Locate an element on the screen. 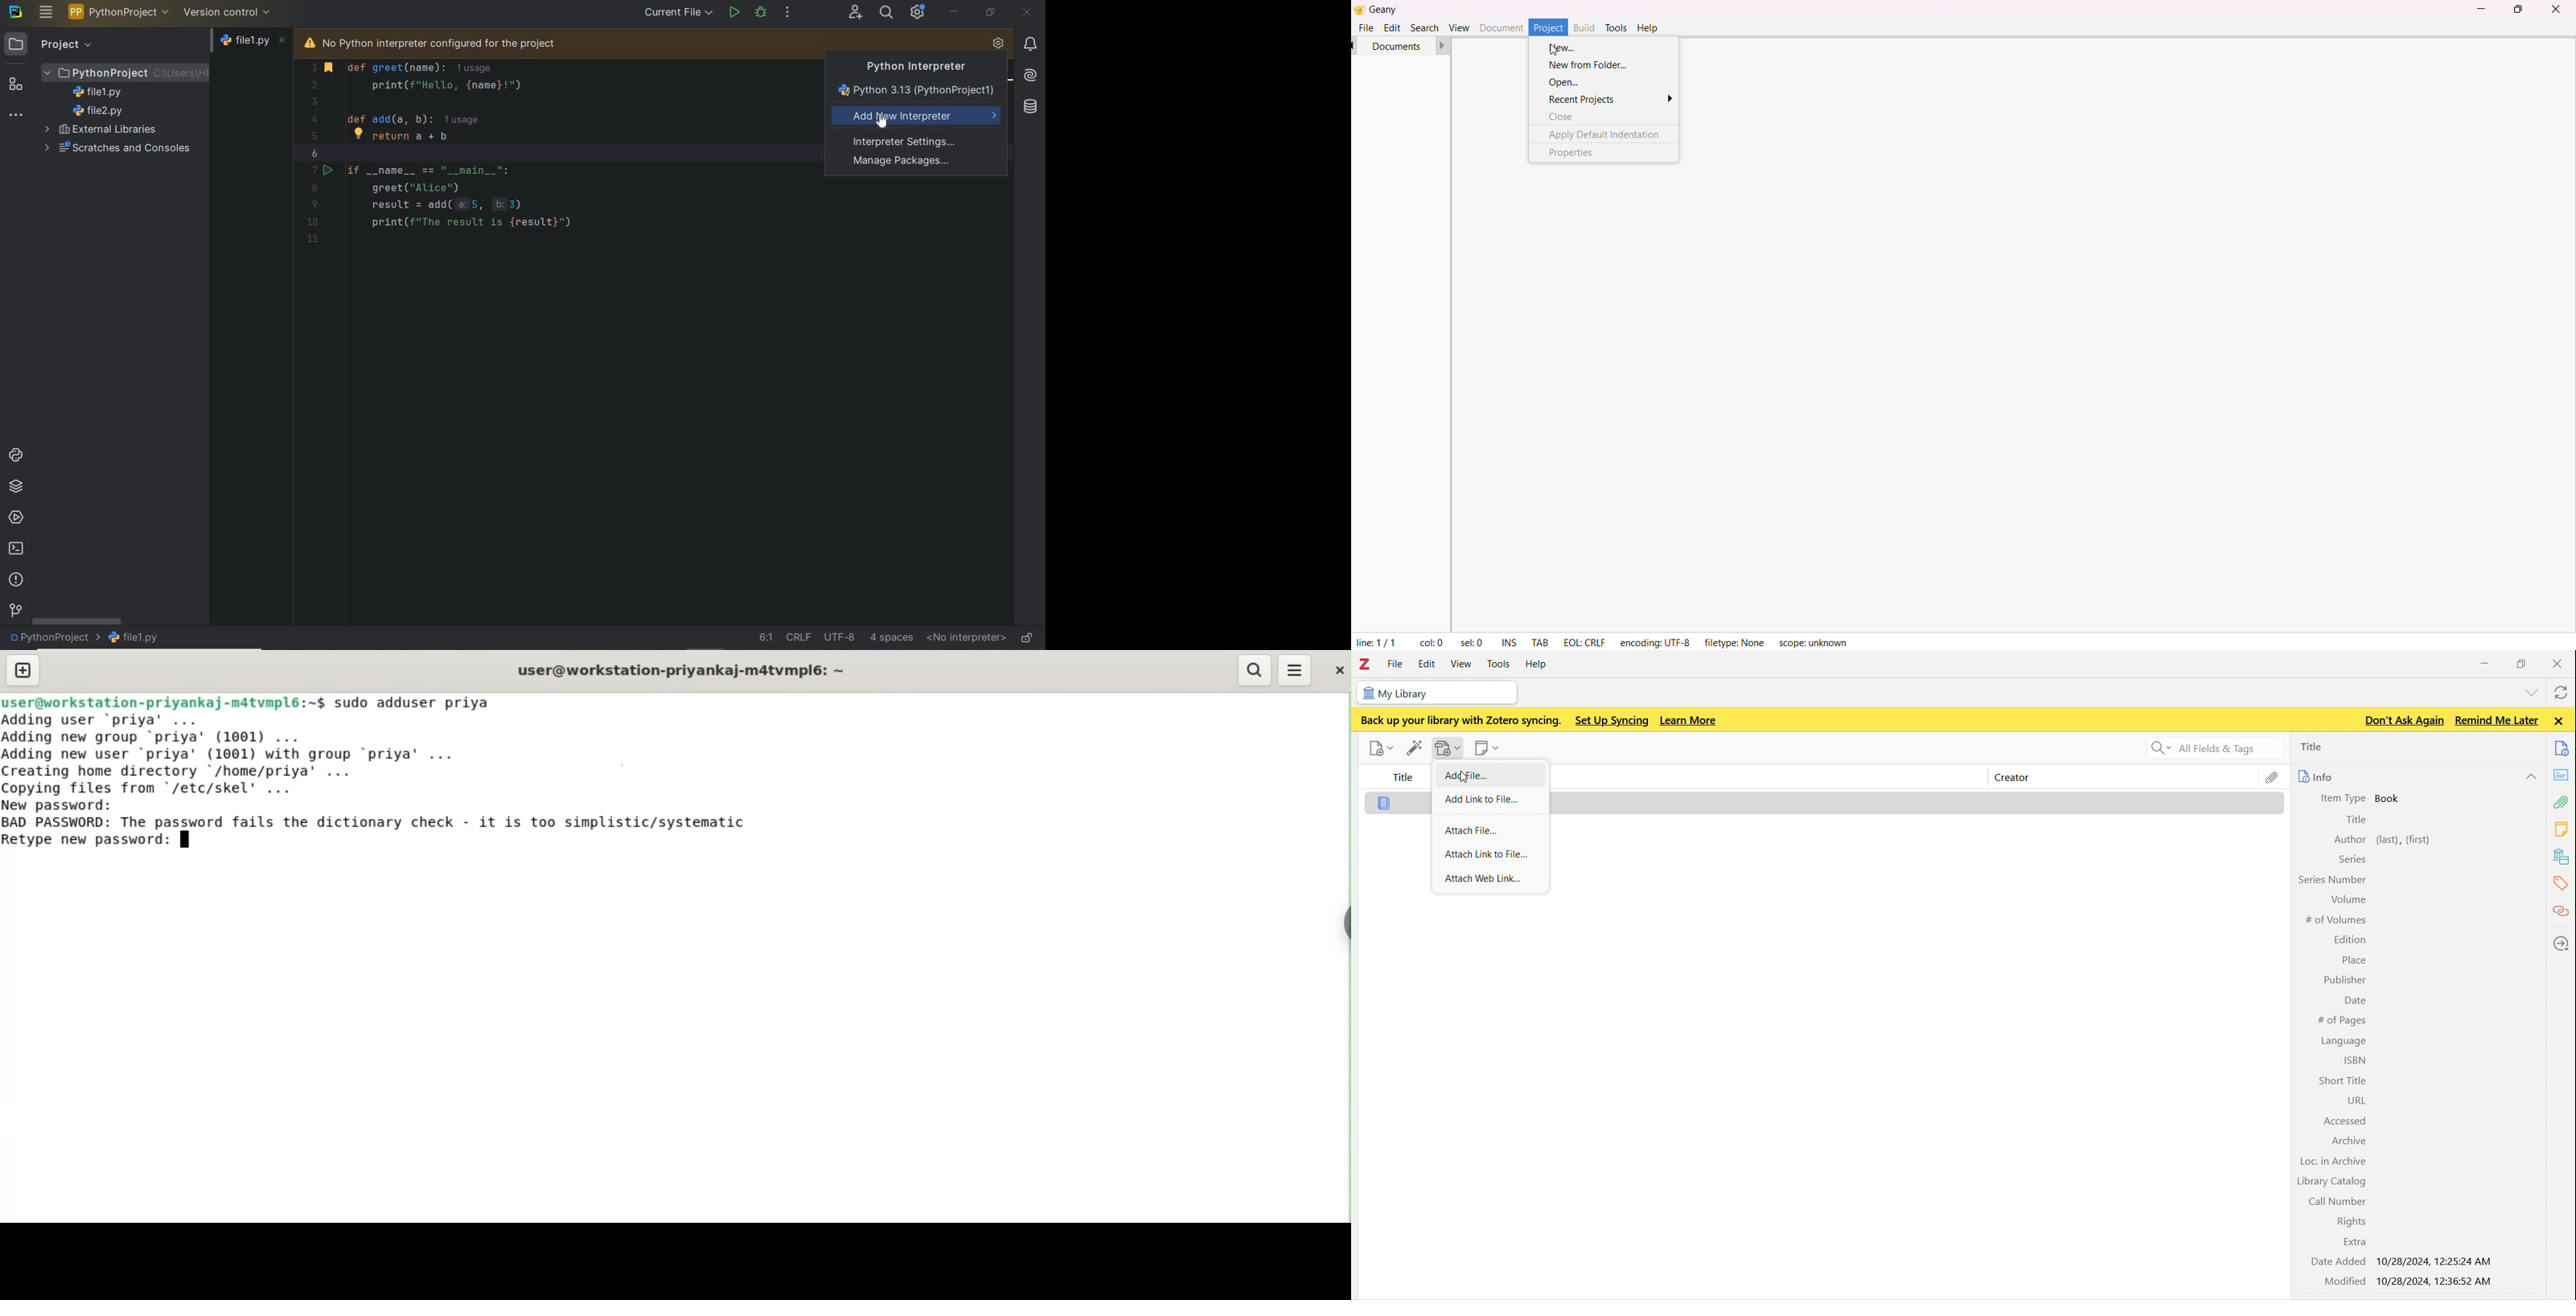 This screenshot has width=2576, height=1316. list all tabs is located at coordinates (2532, 692).